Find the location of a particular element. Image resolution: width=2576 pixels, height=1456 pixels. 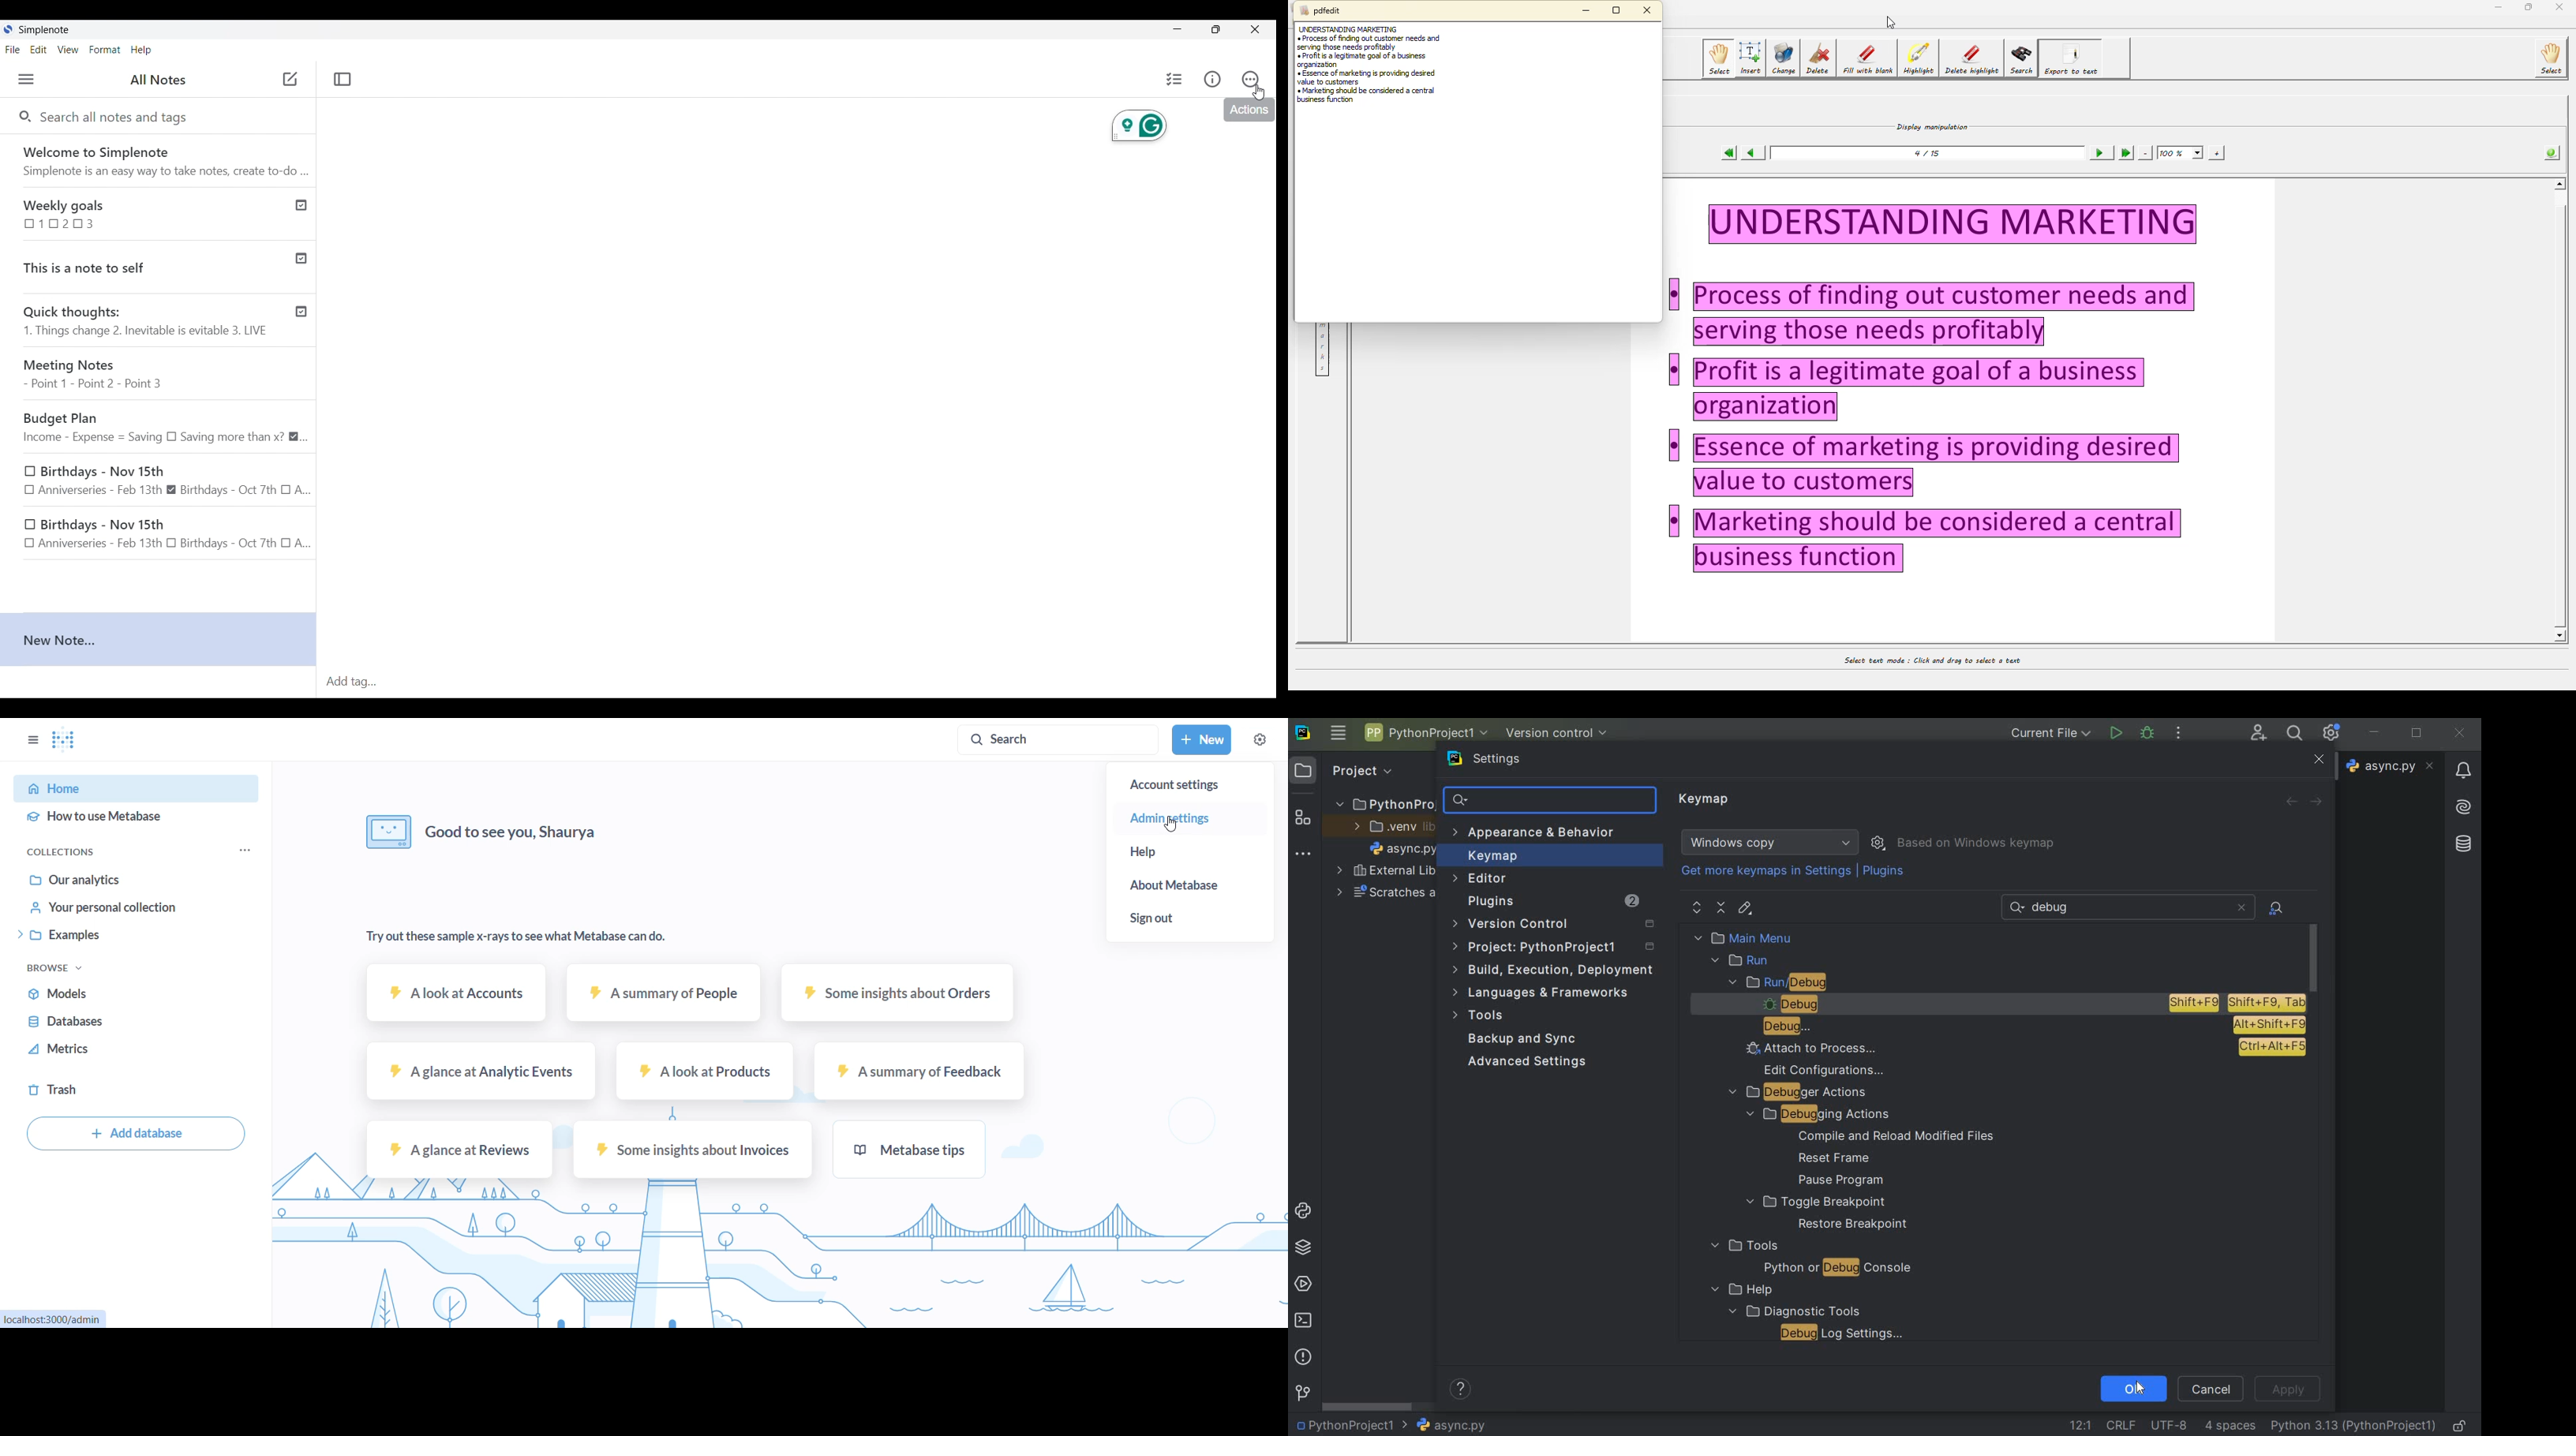

Good to see you, Shaurya is located at coordinates (476, 831).